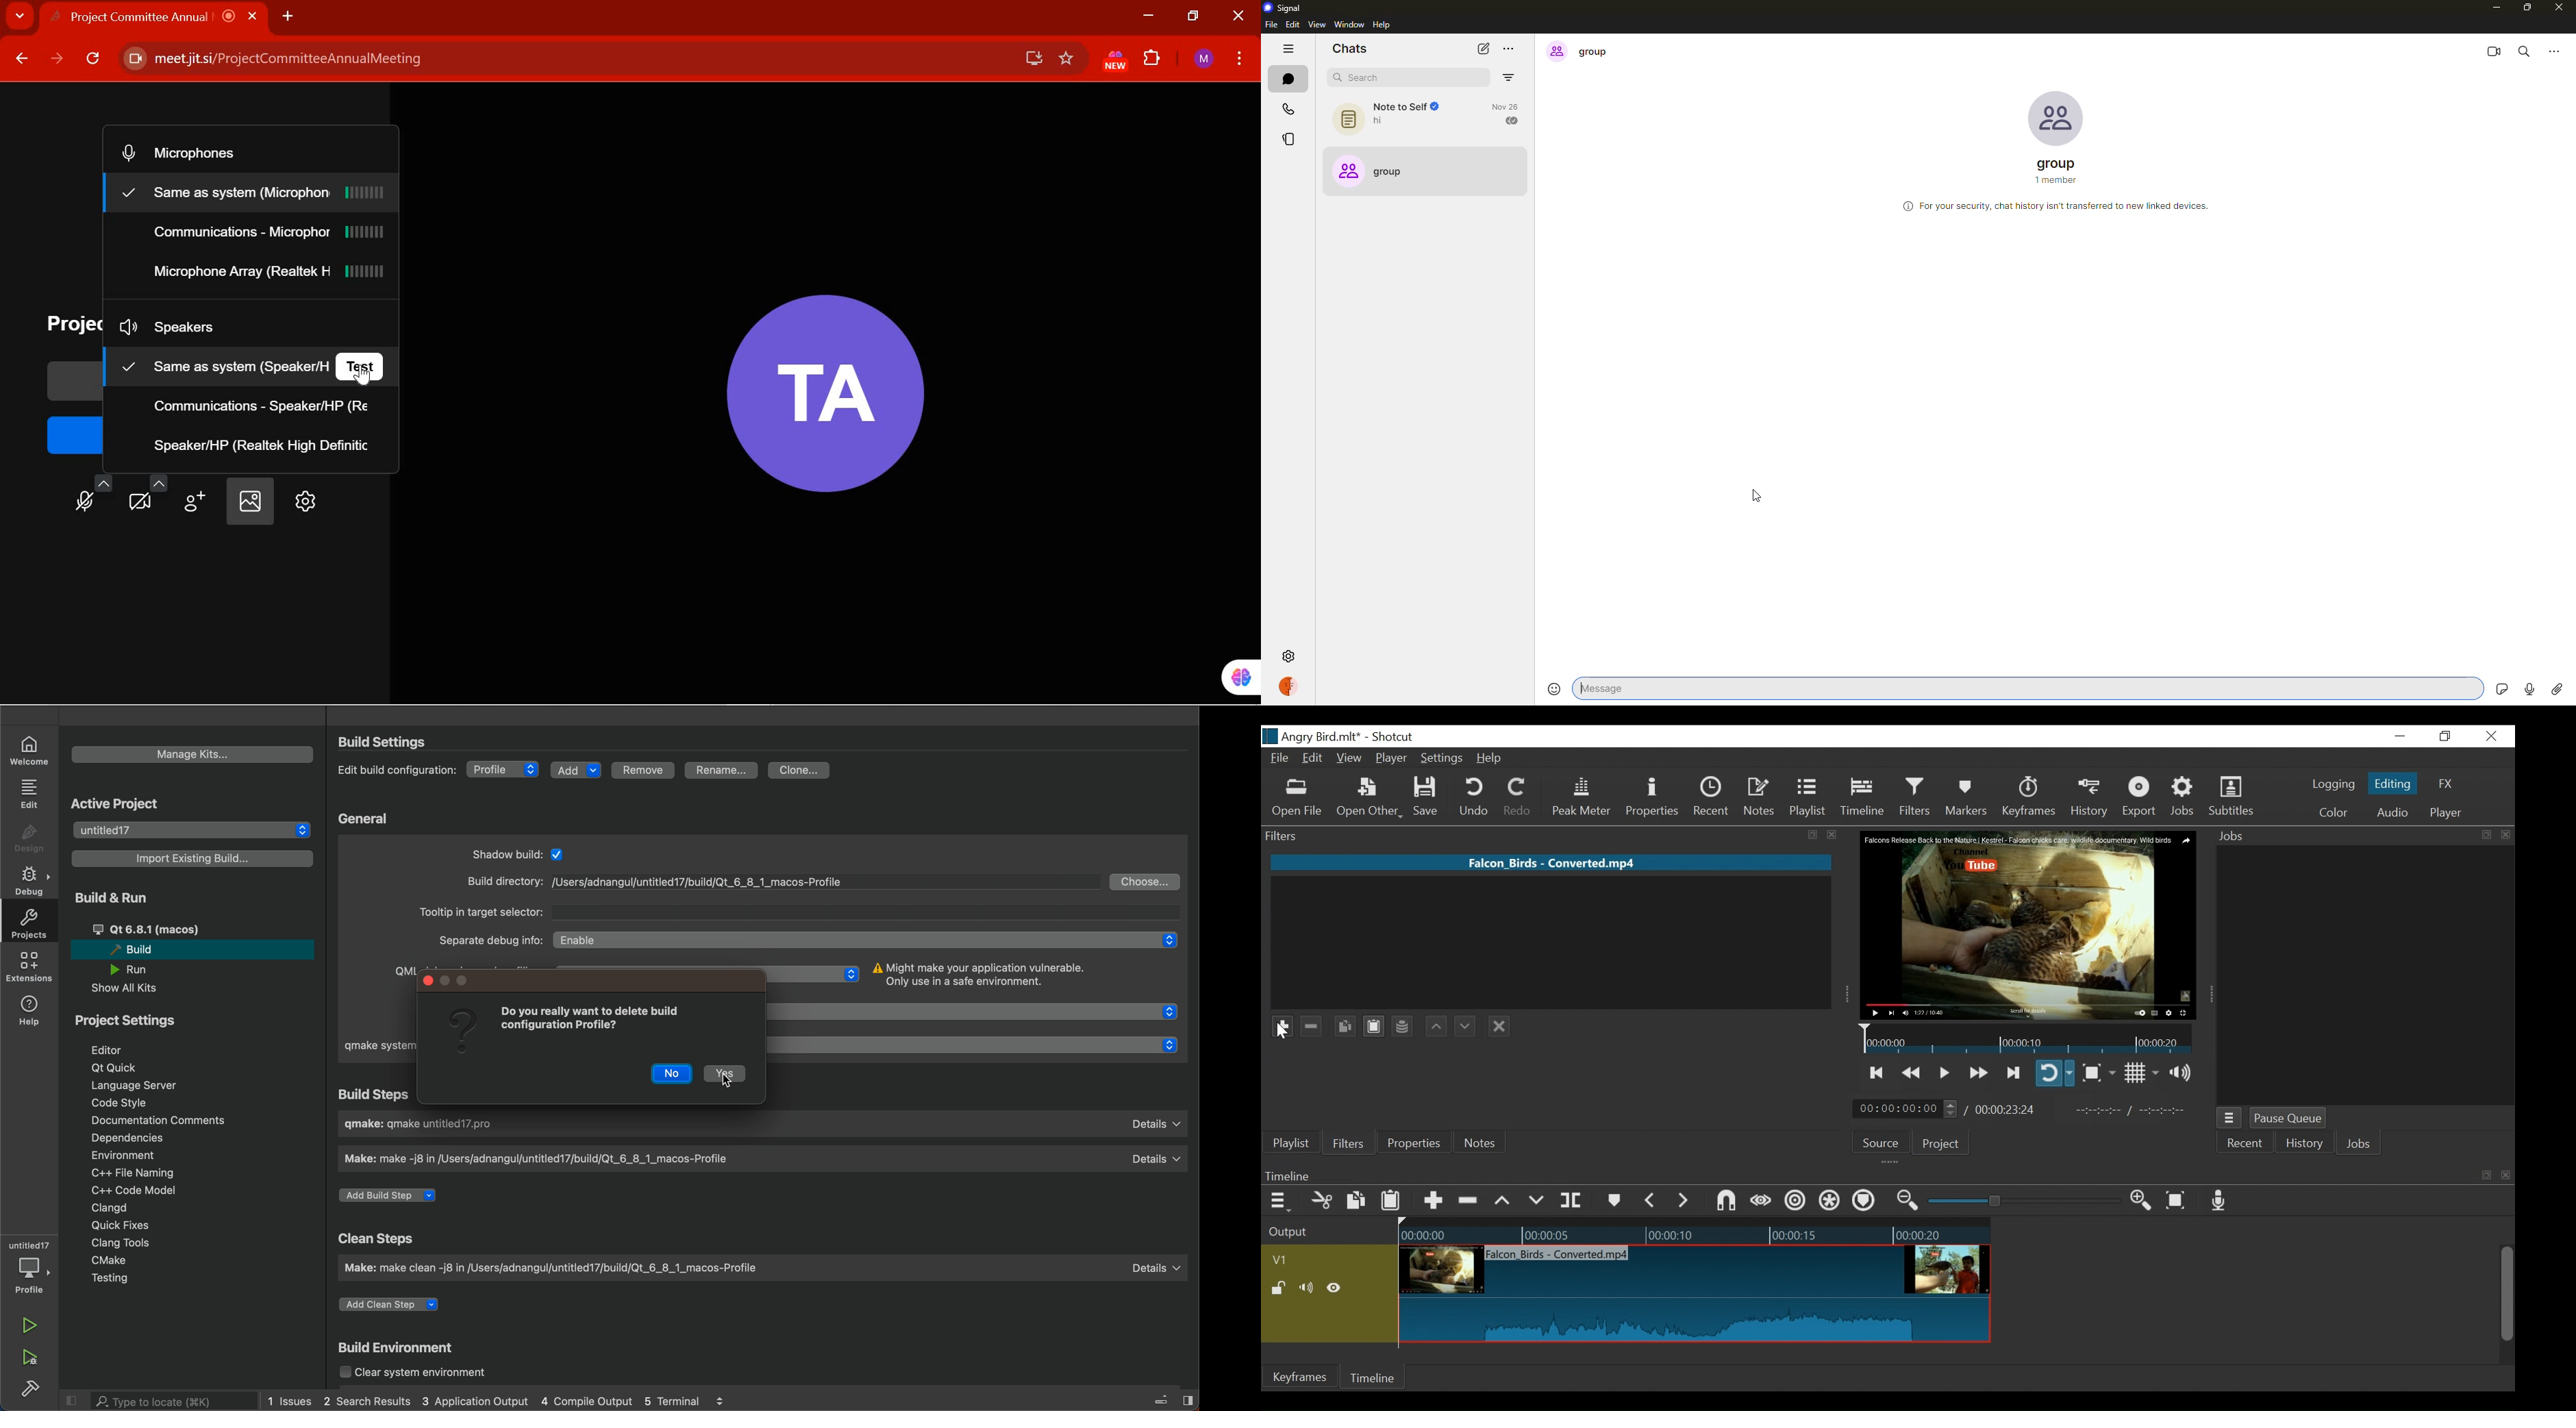  Describe the element at coordinates (1483, 49) in the screenshot. I see `new chat` at that location.